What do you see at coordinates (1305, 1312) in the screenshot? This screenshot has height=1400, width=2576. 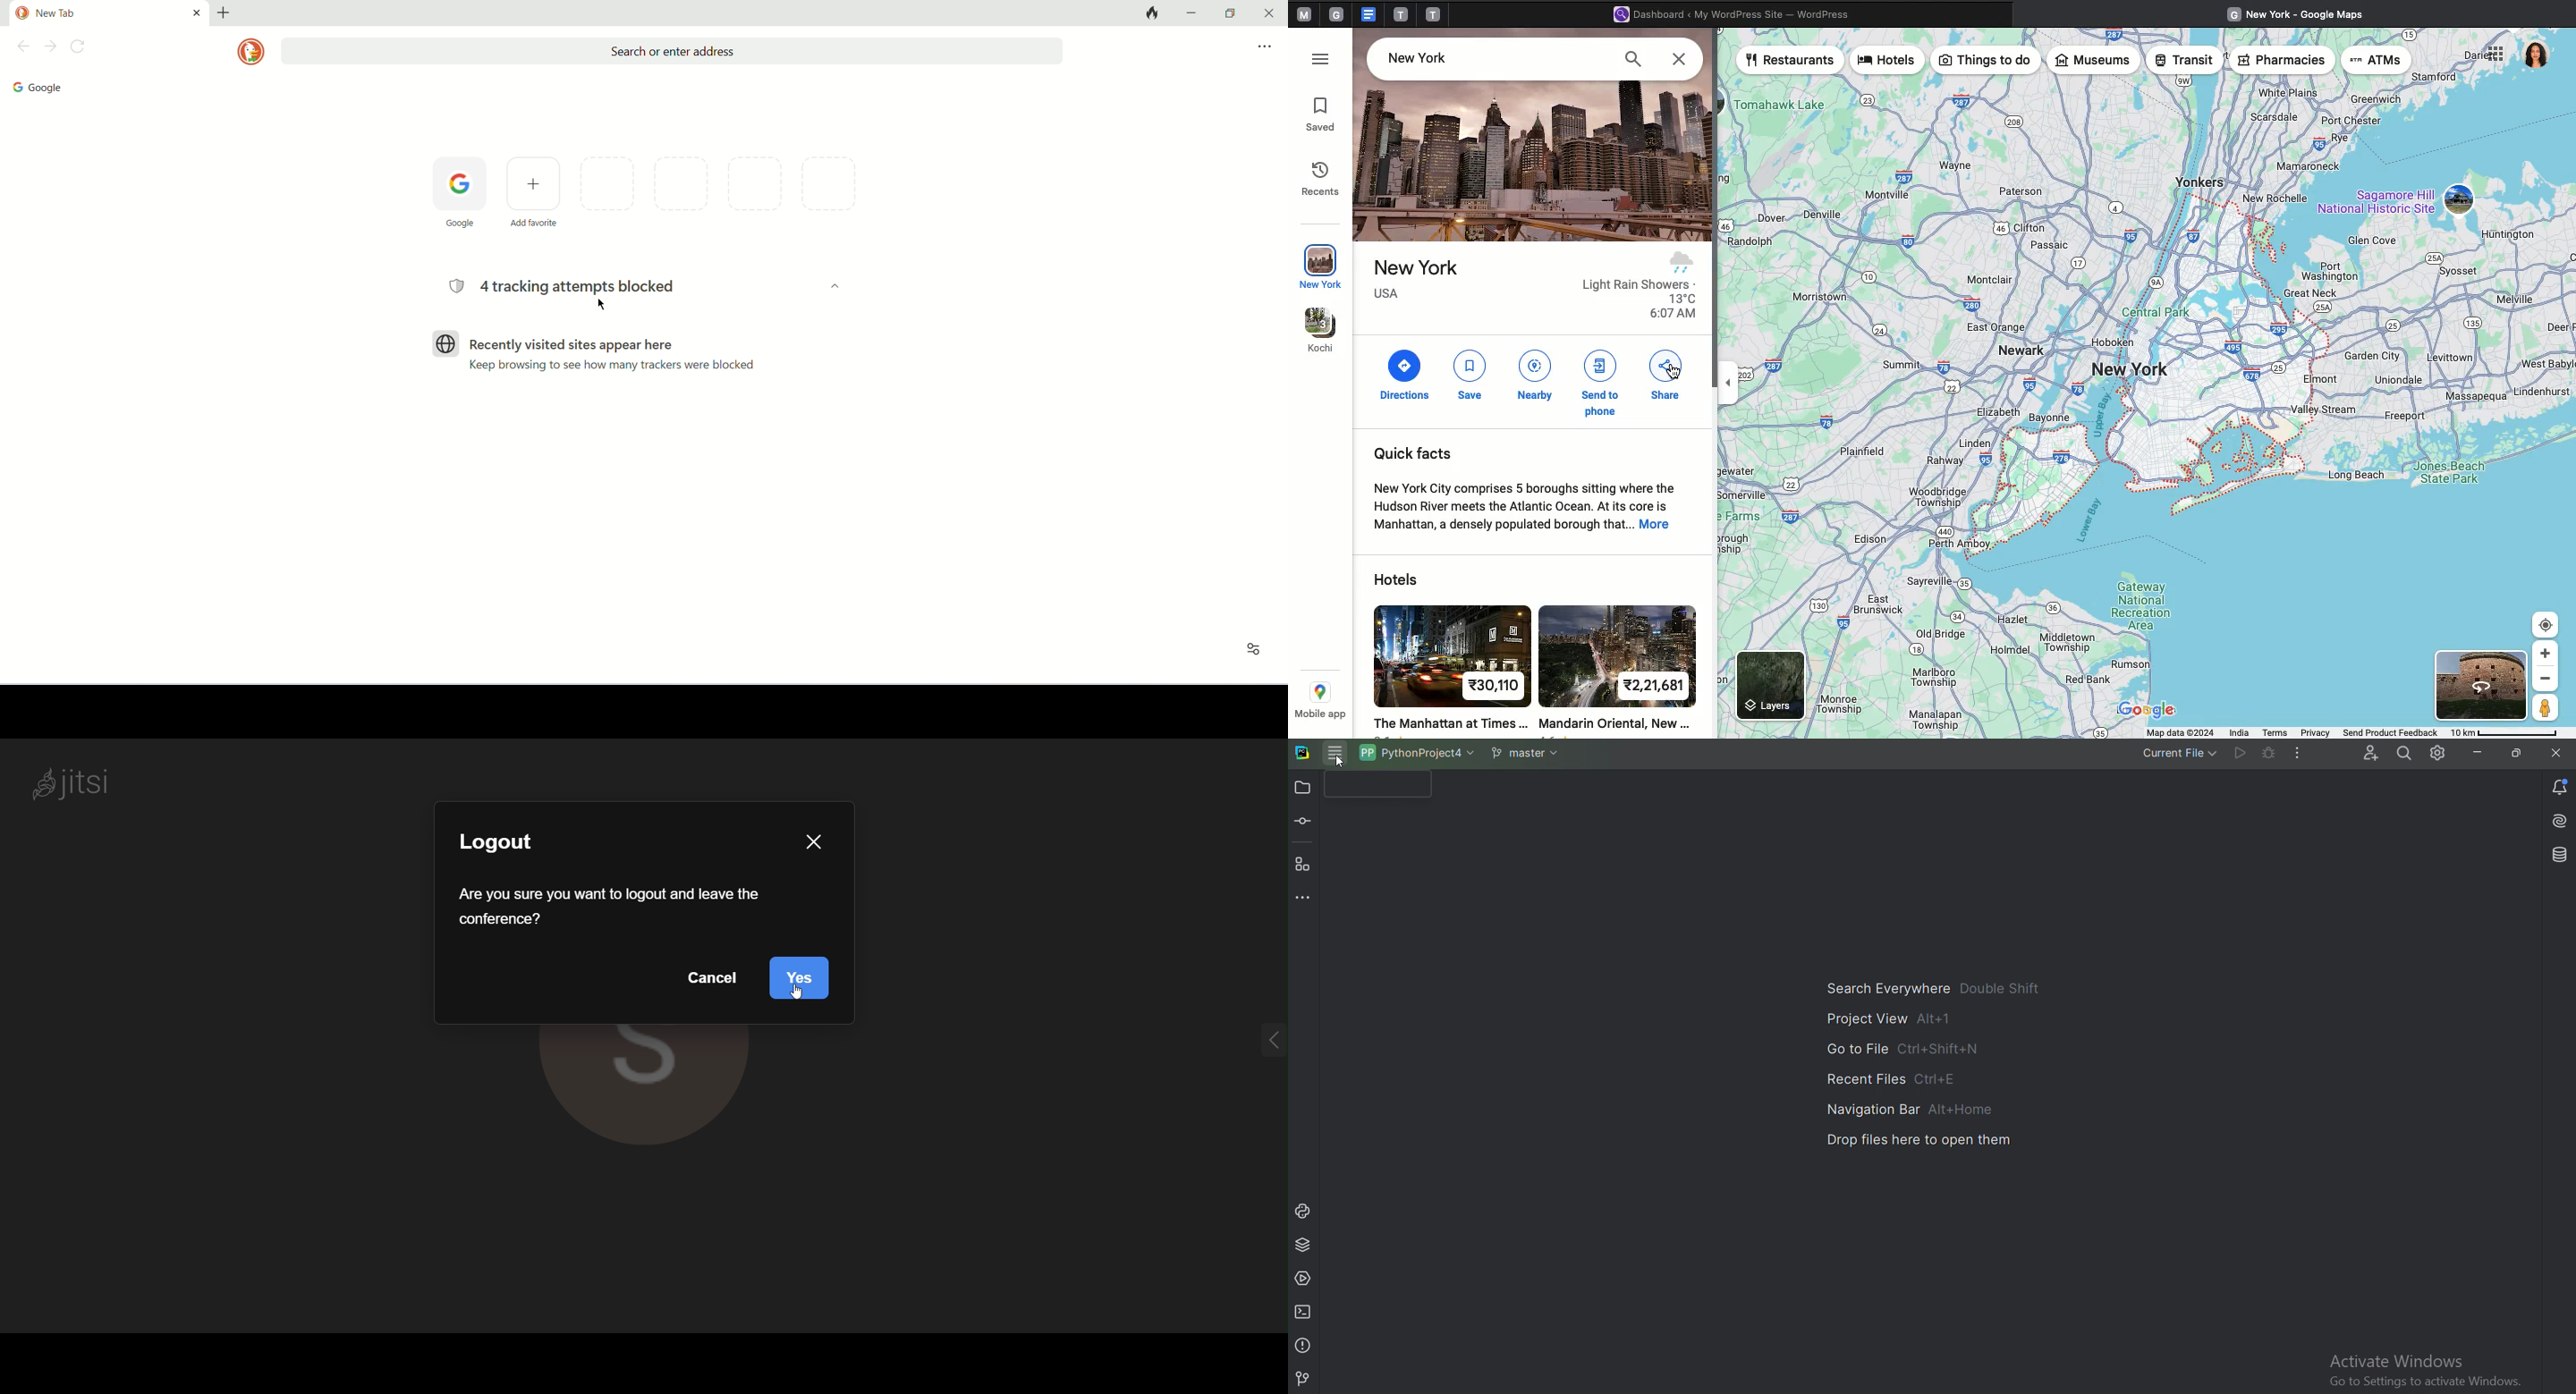 I see `Terminal` at bounding box center [1305, 1312].